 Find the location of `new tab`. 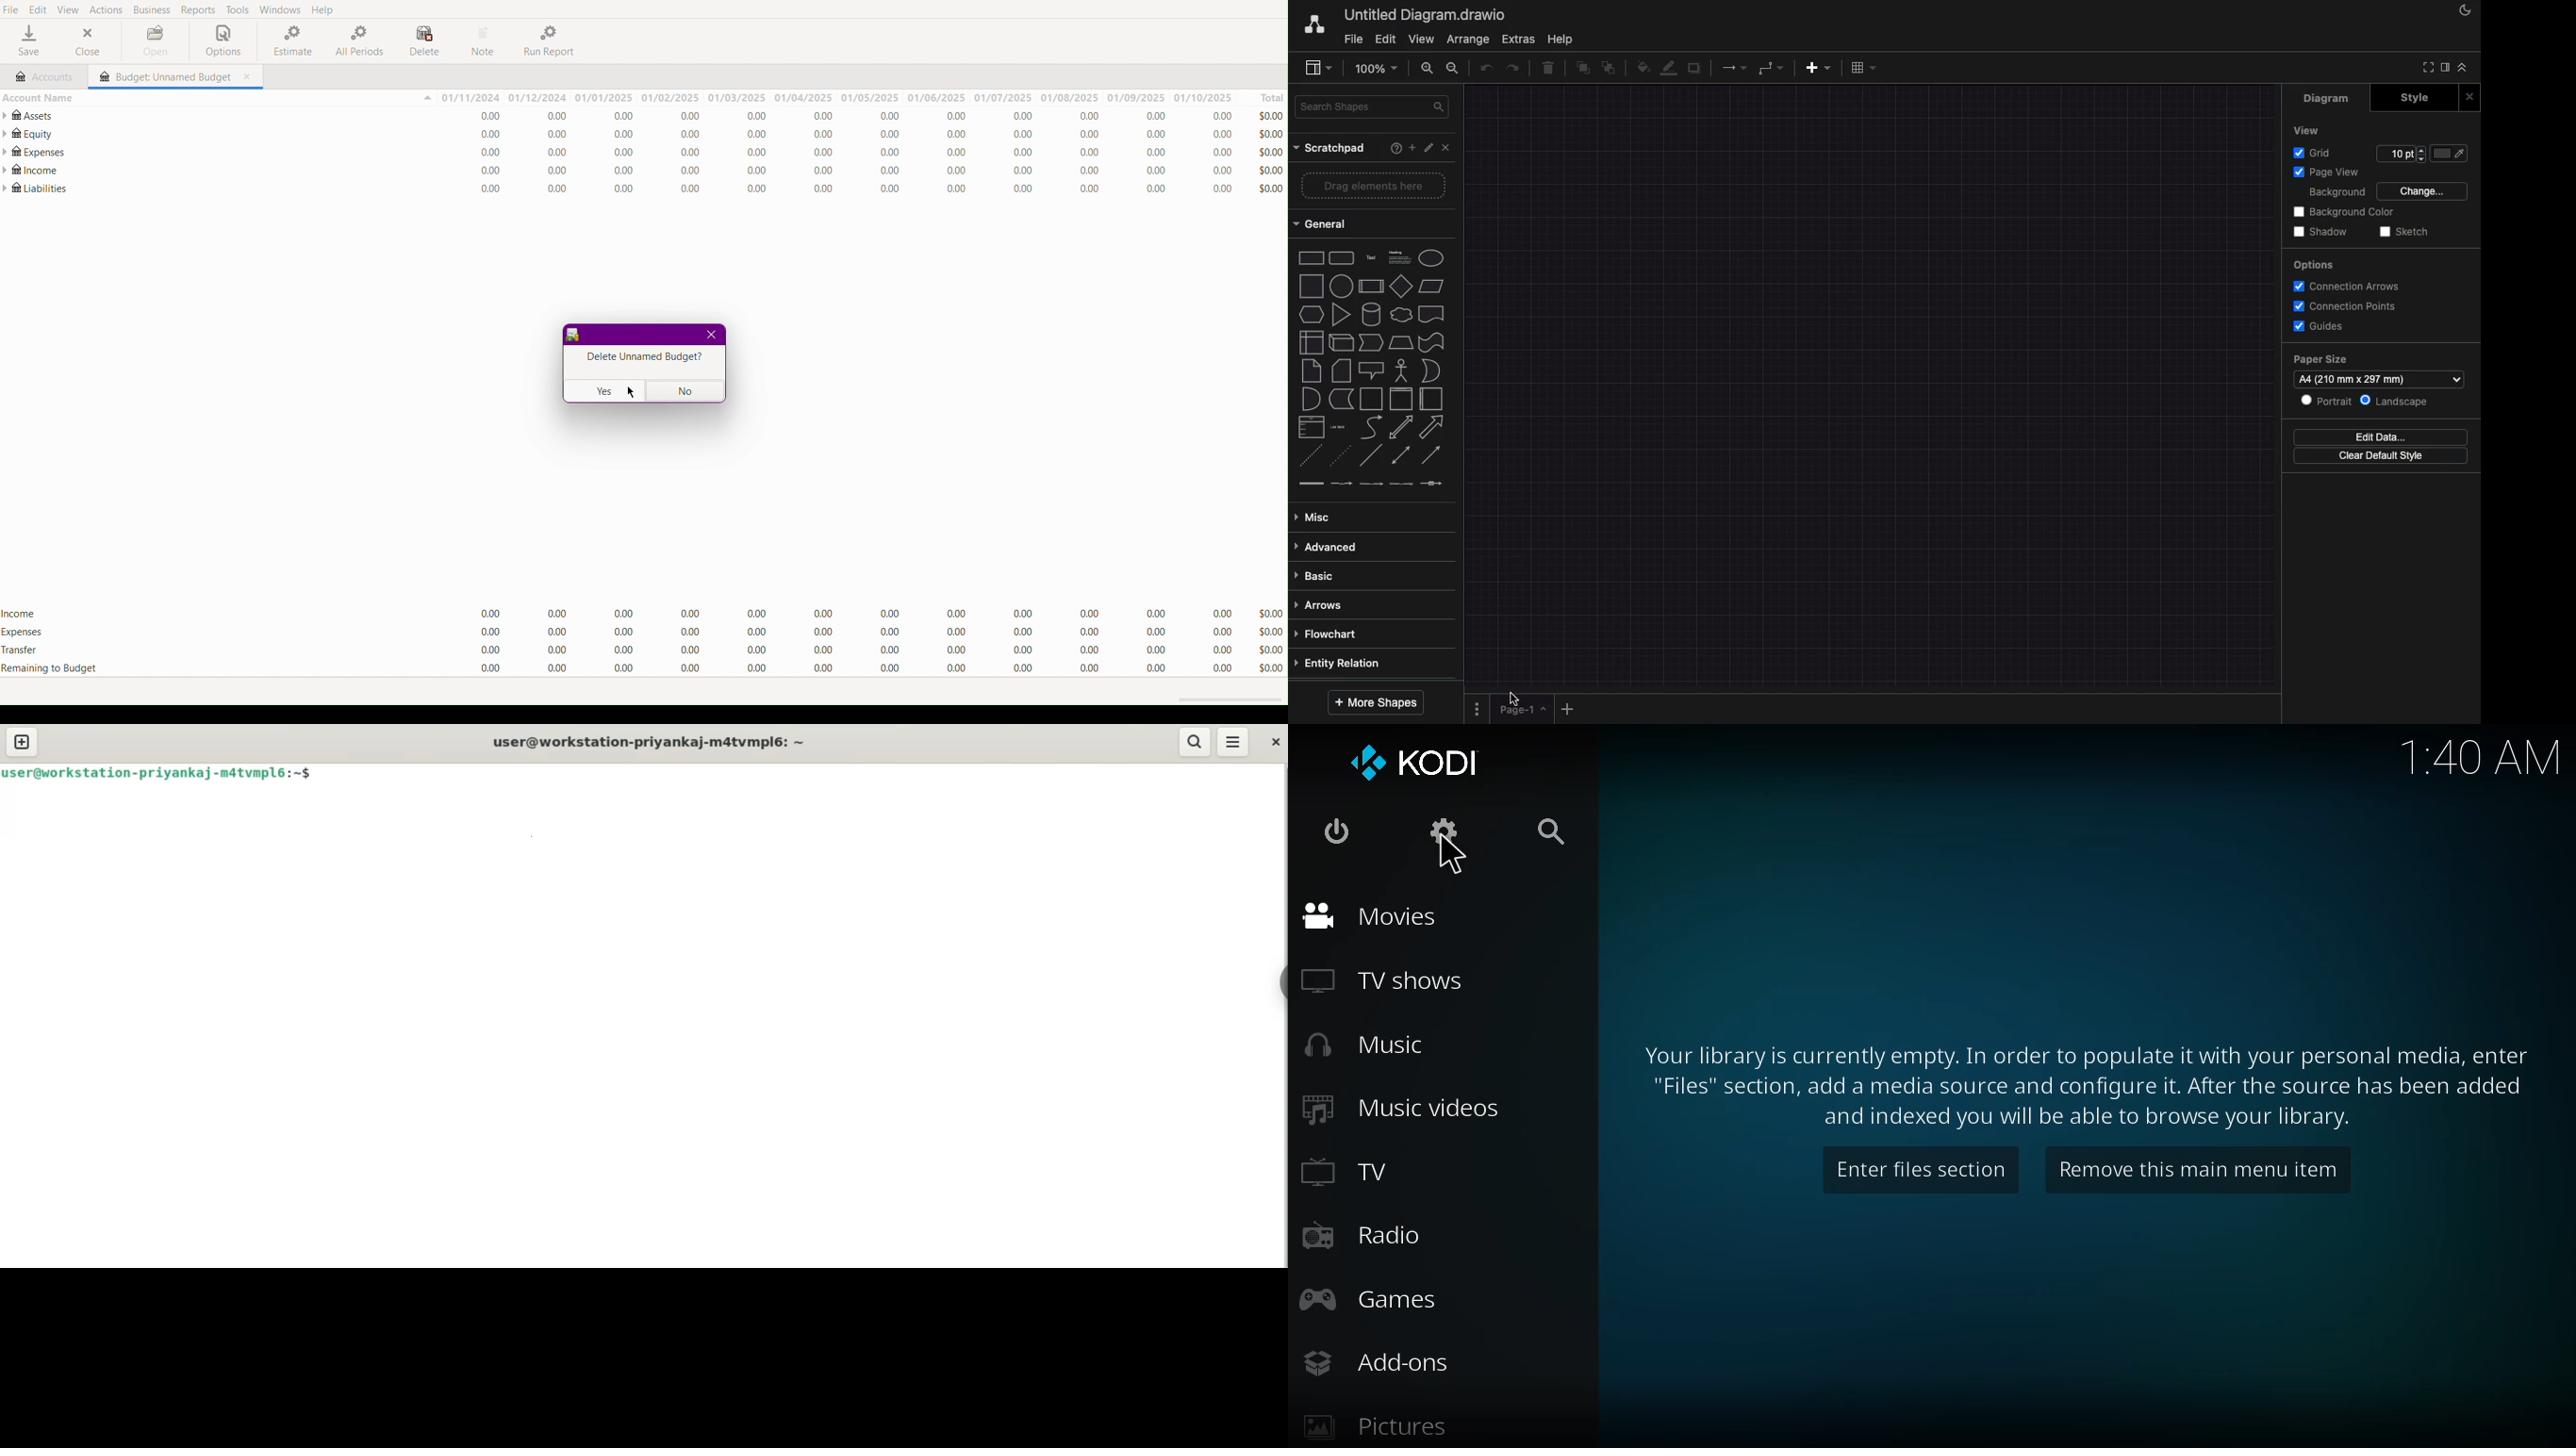

new tab is located at coordinates (26, 742).